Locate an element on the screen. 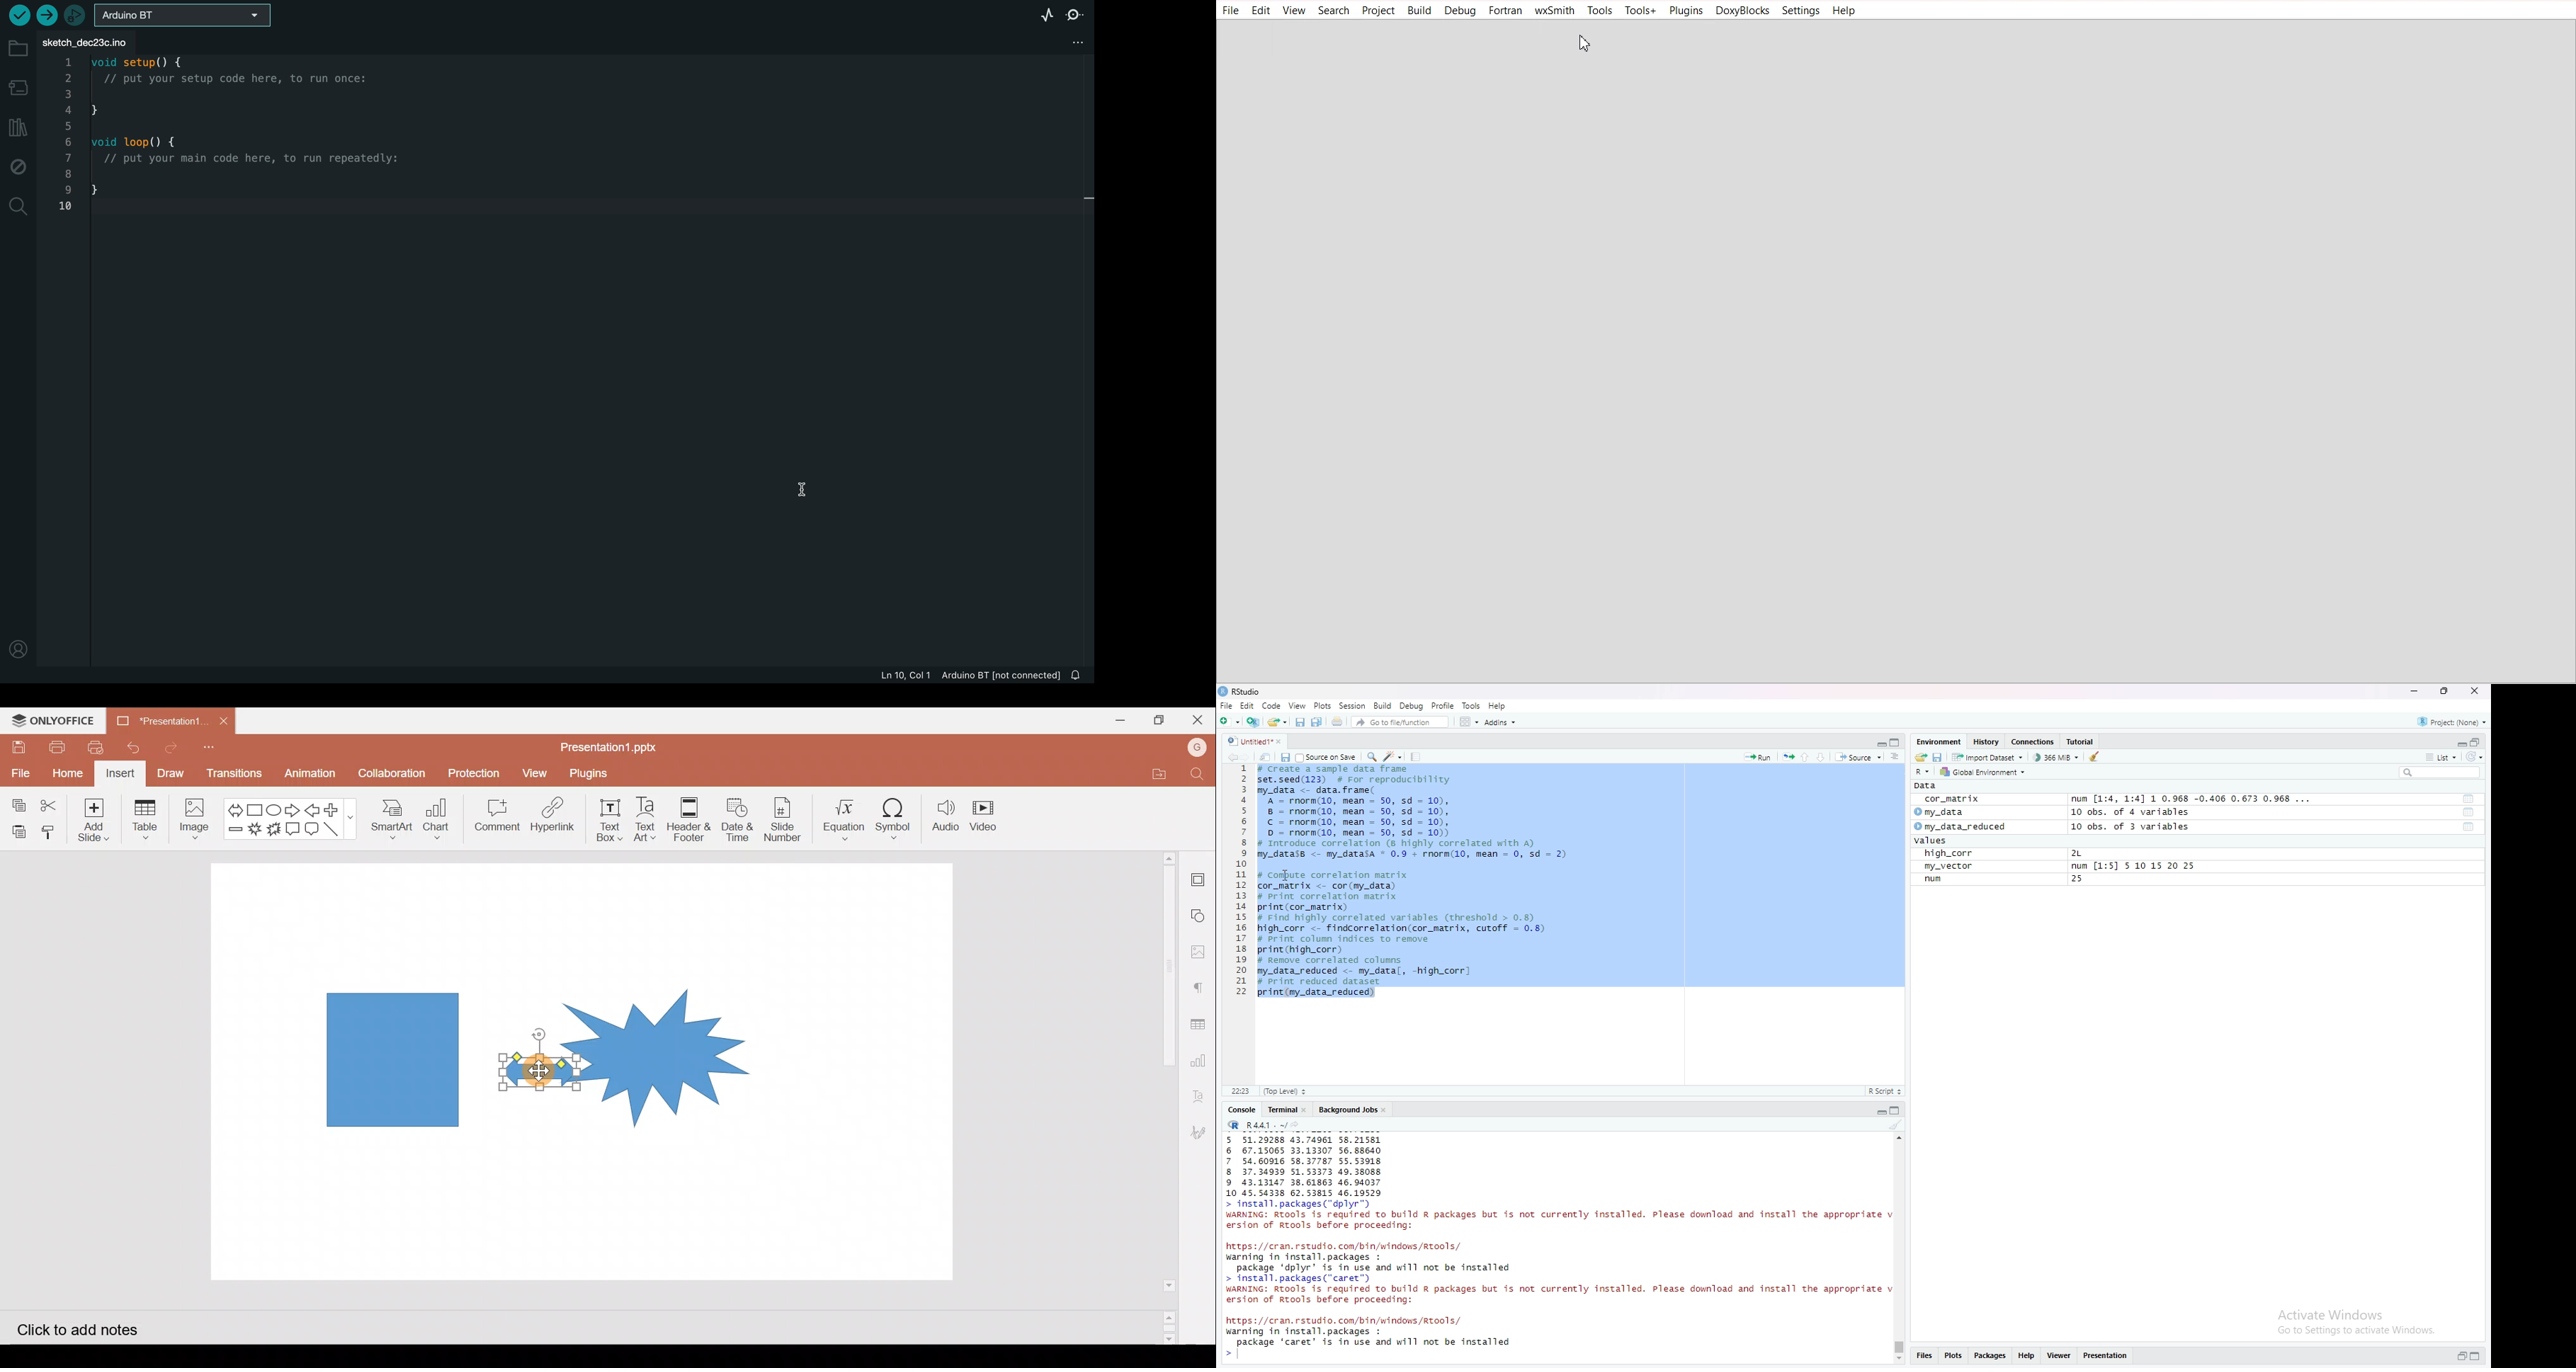  open in separate window is located at coordinates (2461, 1356).